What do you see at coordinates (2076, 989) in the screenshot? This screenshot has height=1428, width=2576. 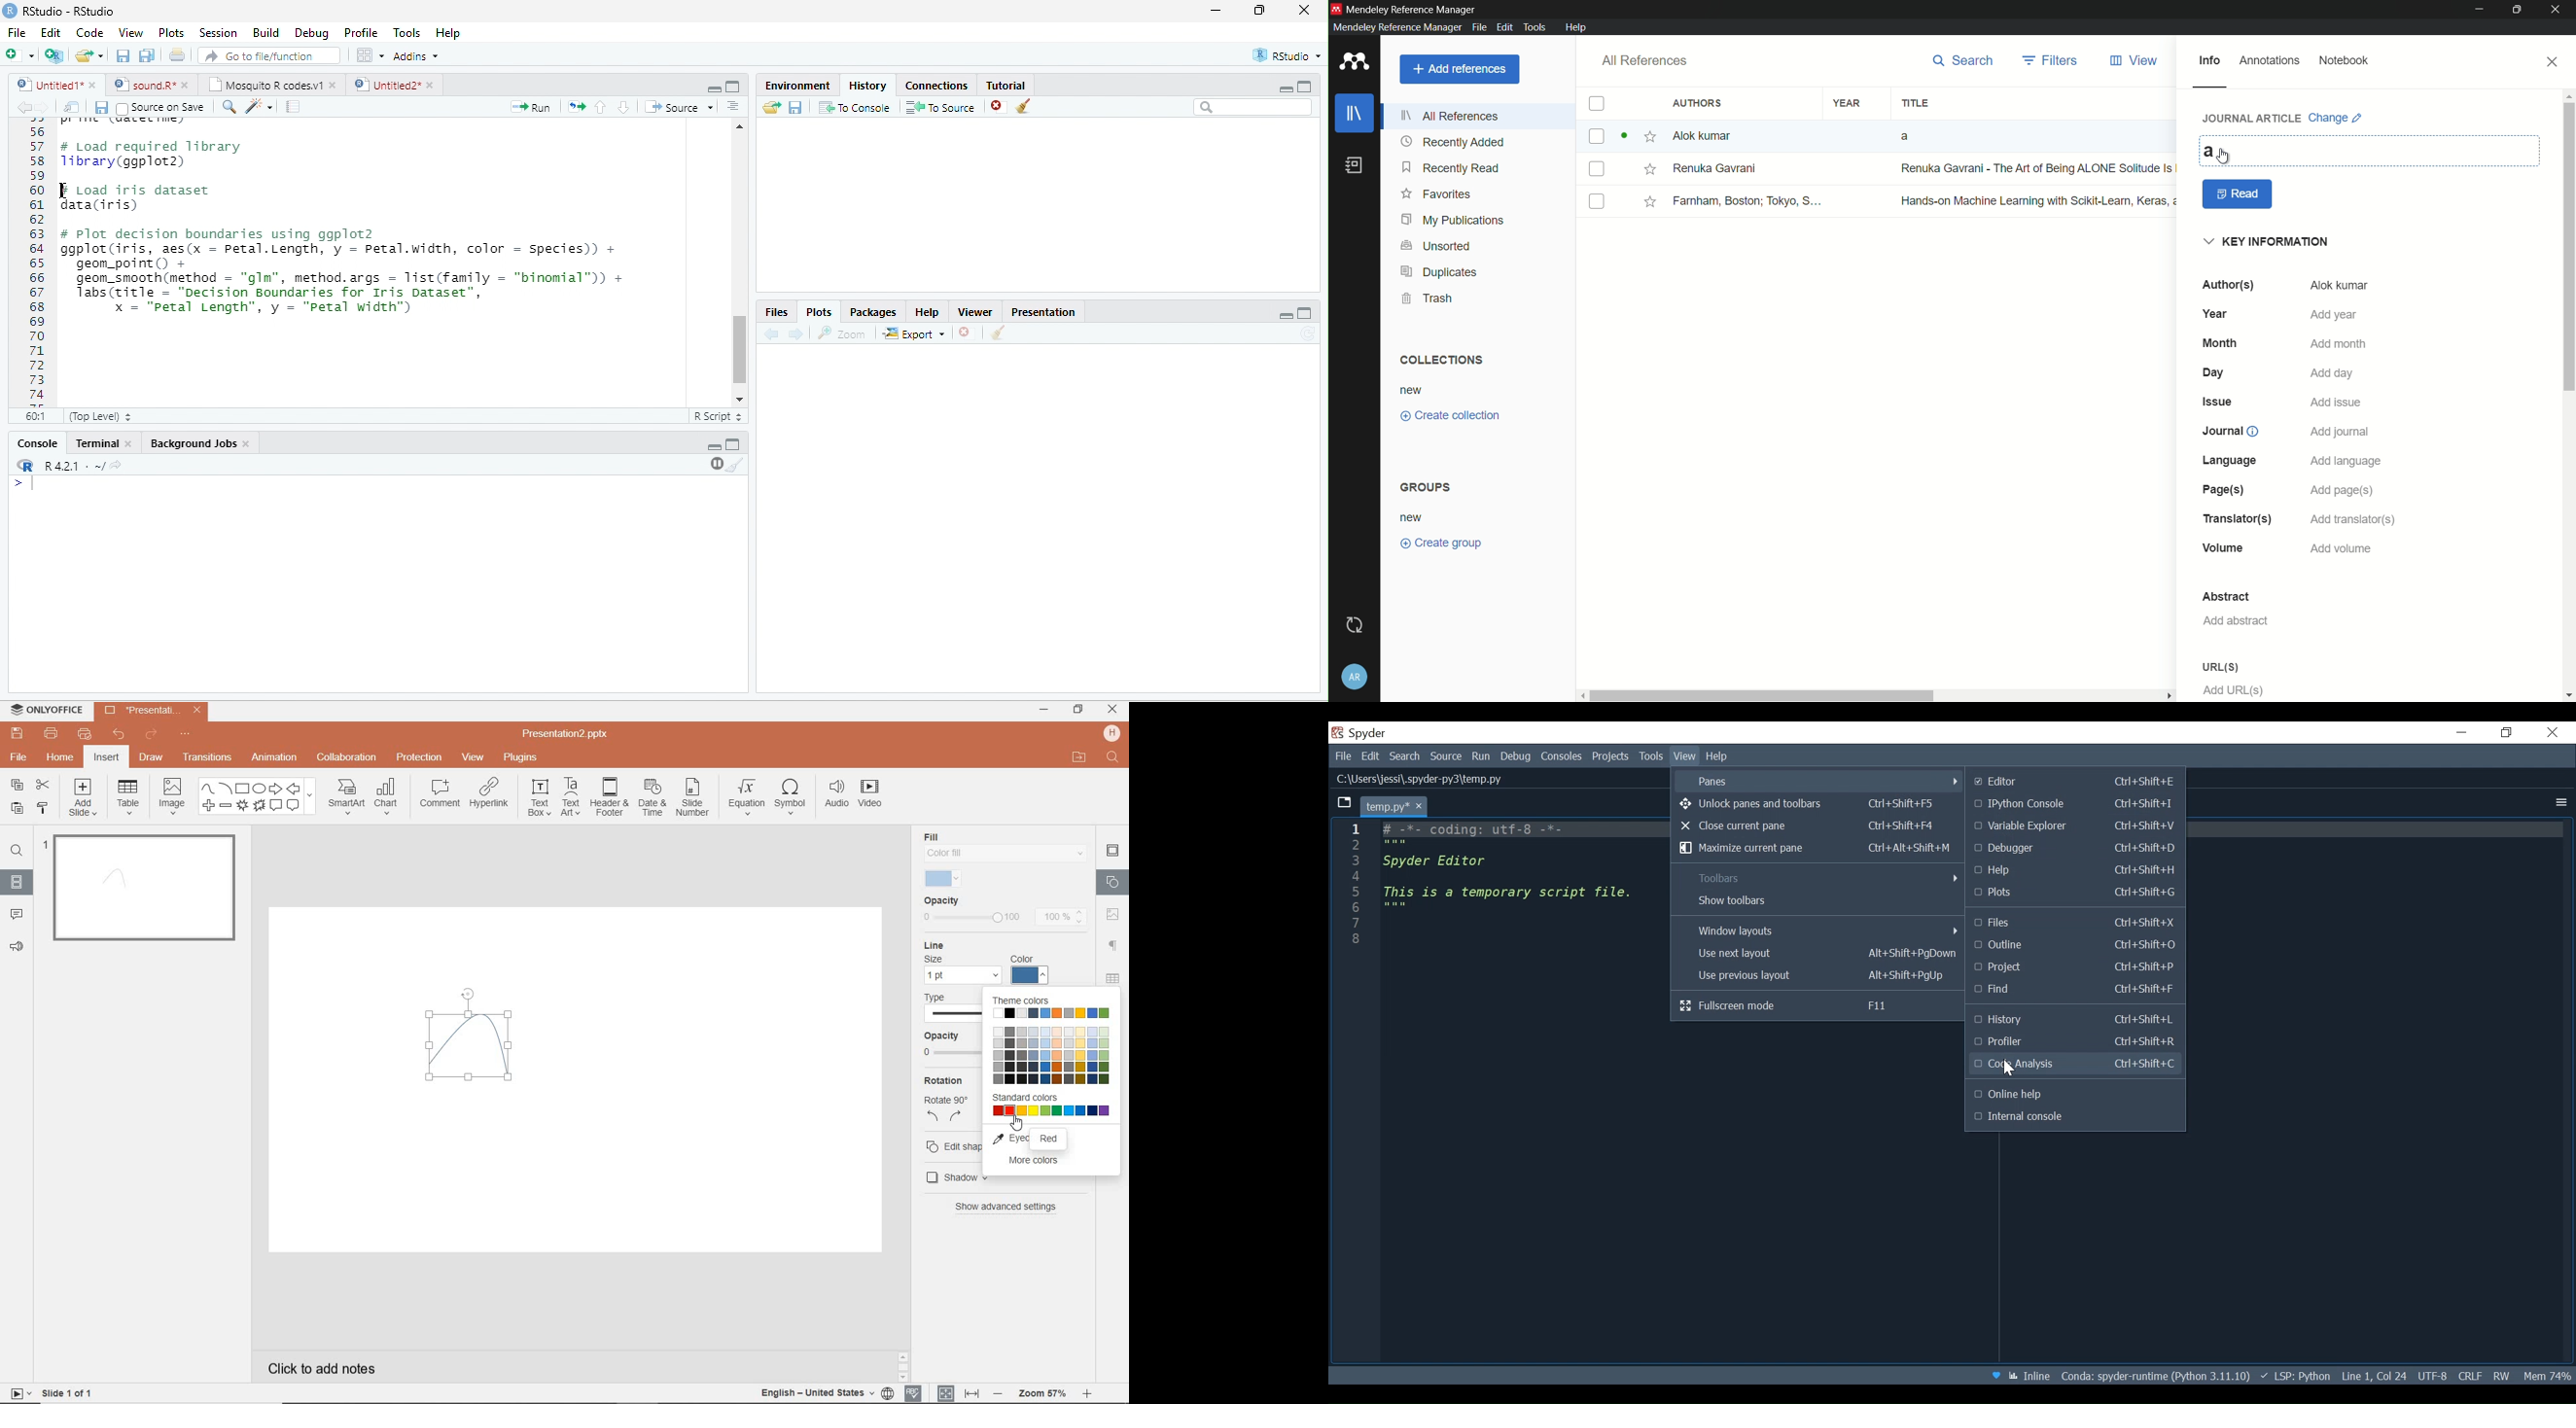 I see `Find` at bounding box center [2076, 989].